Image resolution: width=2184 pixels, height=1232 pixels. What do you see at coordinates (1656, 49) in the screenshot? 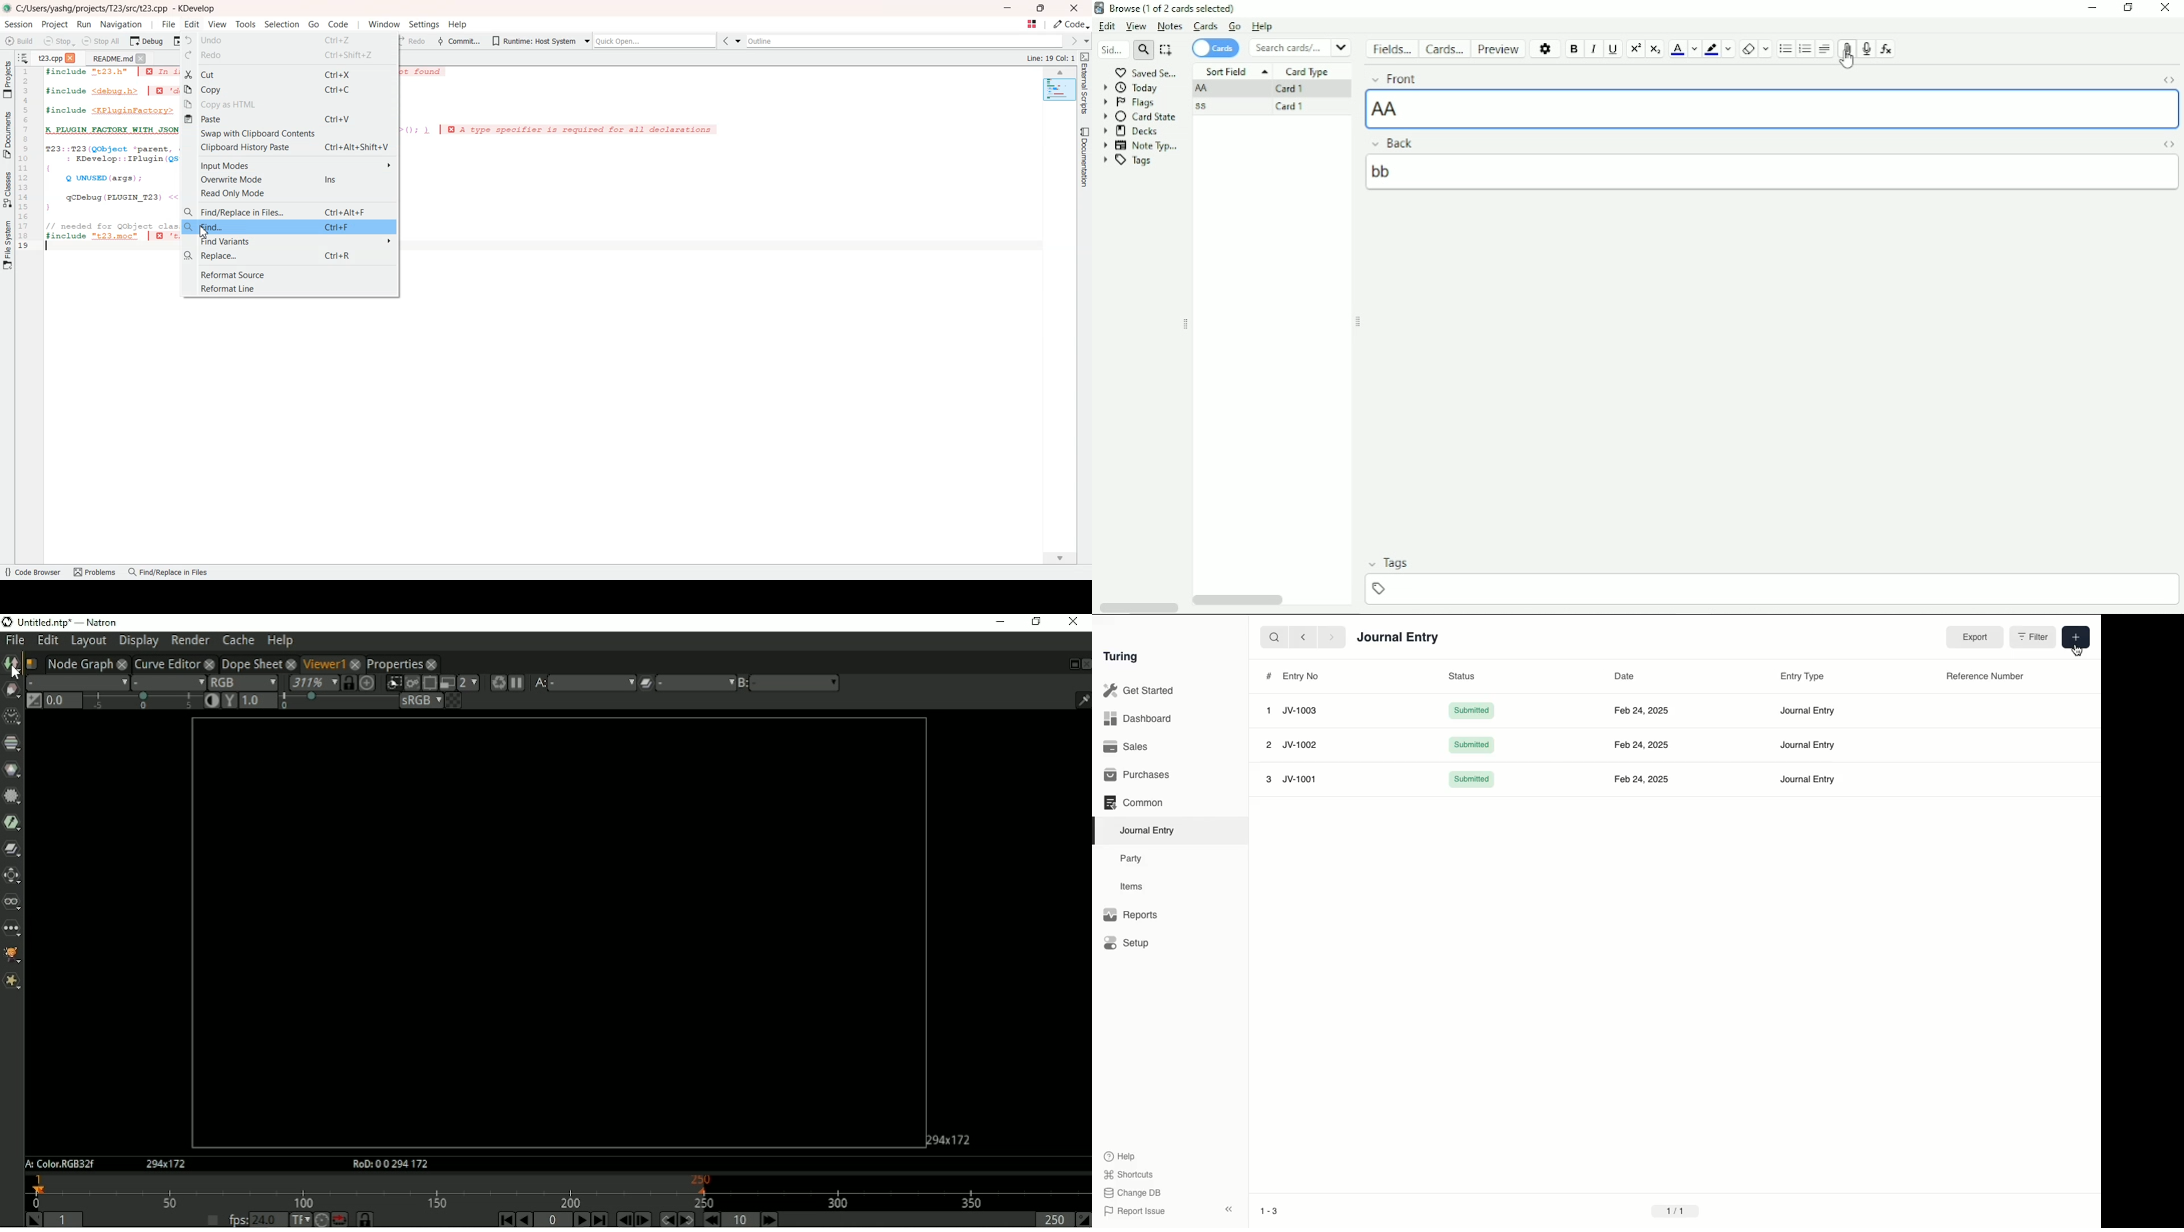
I see `Subscript` at bounding box center [1656, 49].